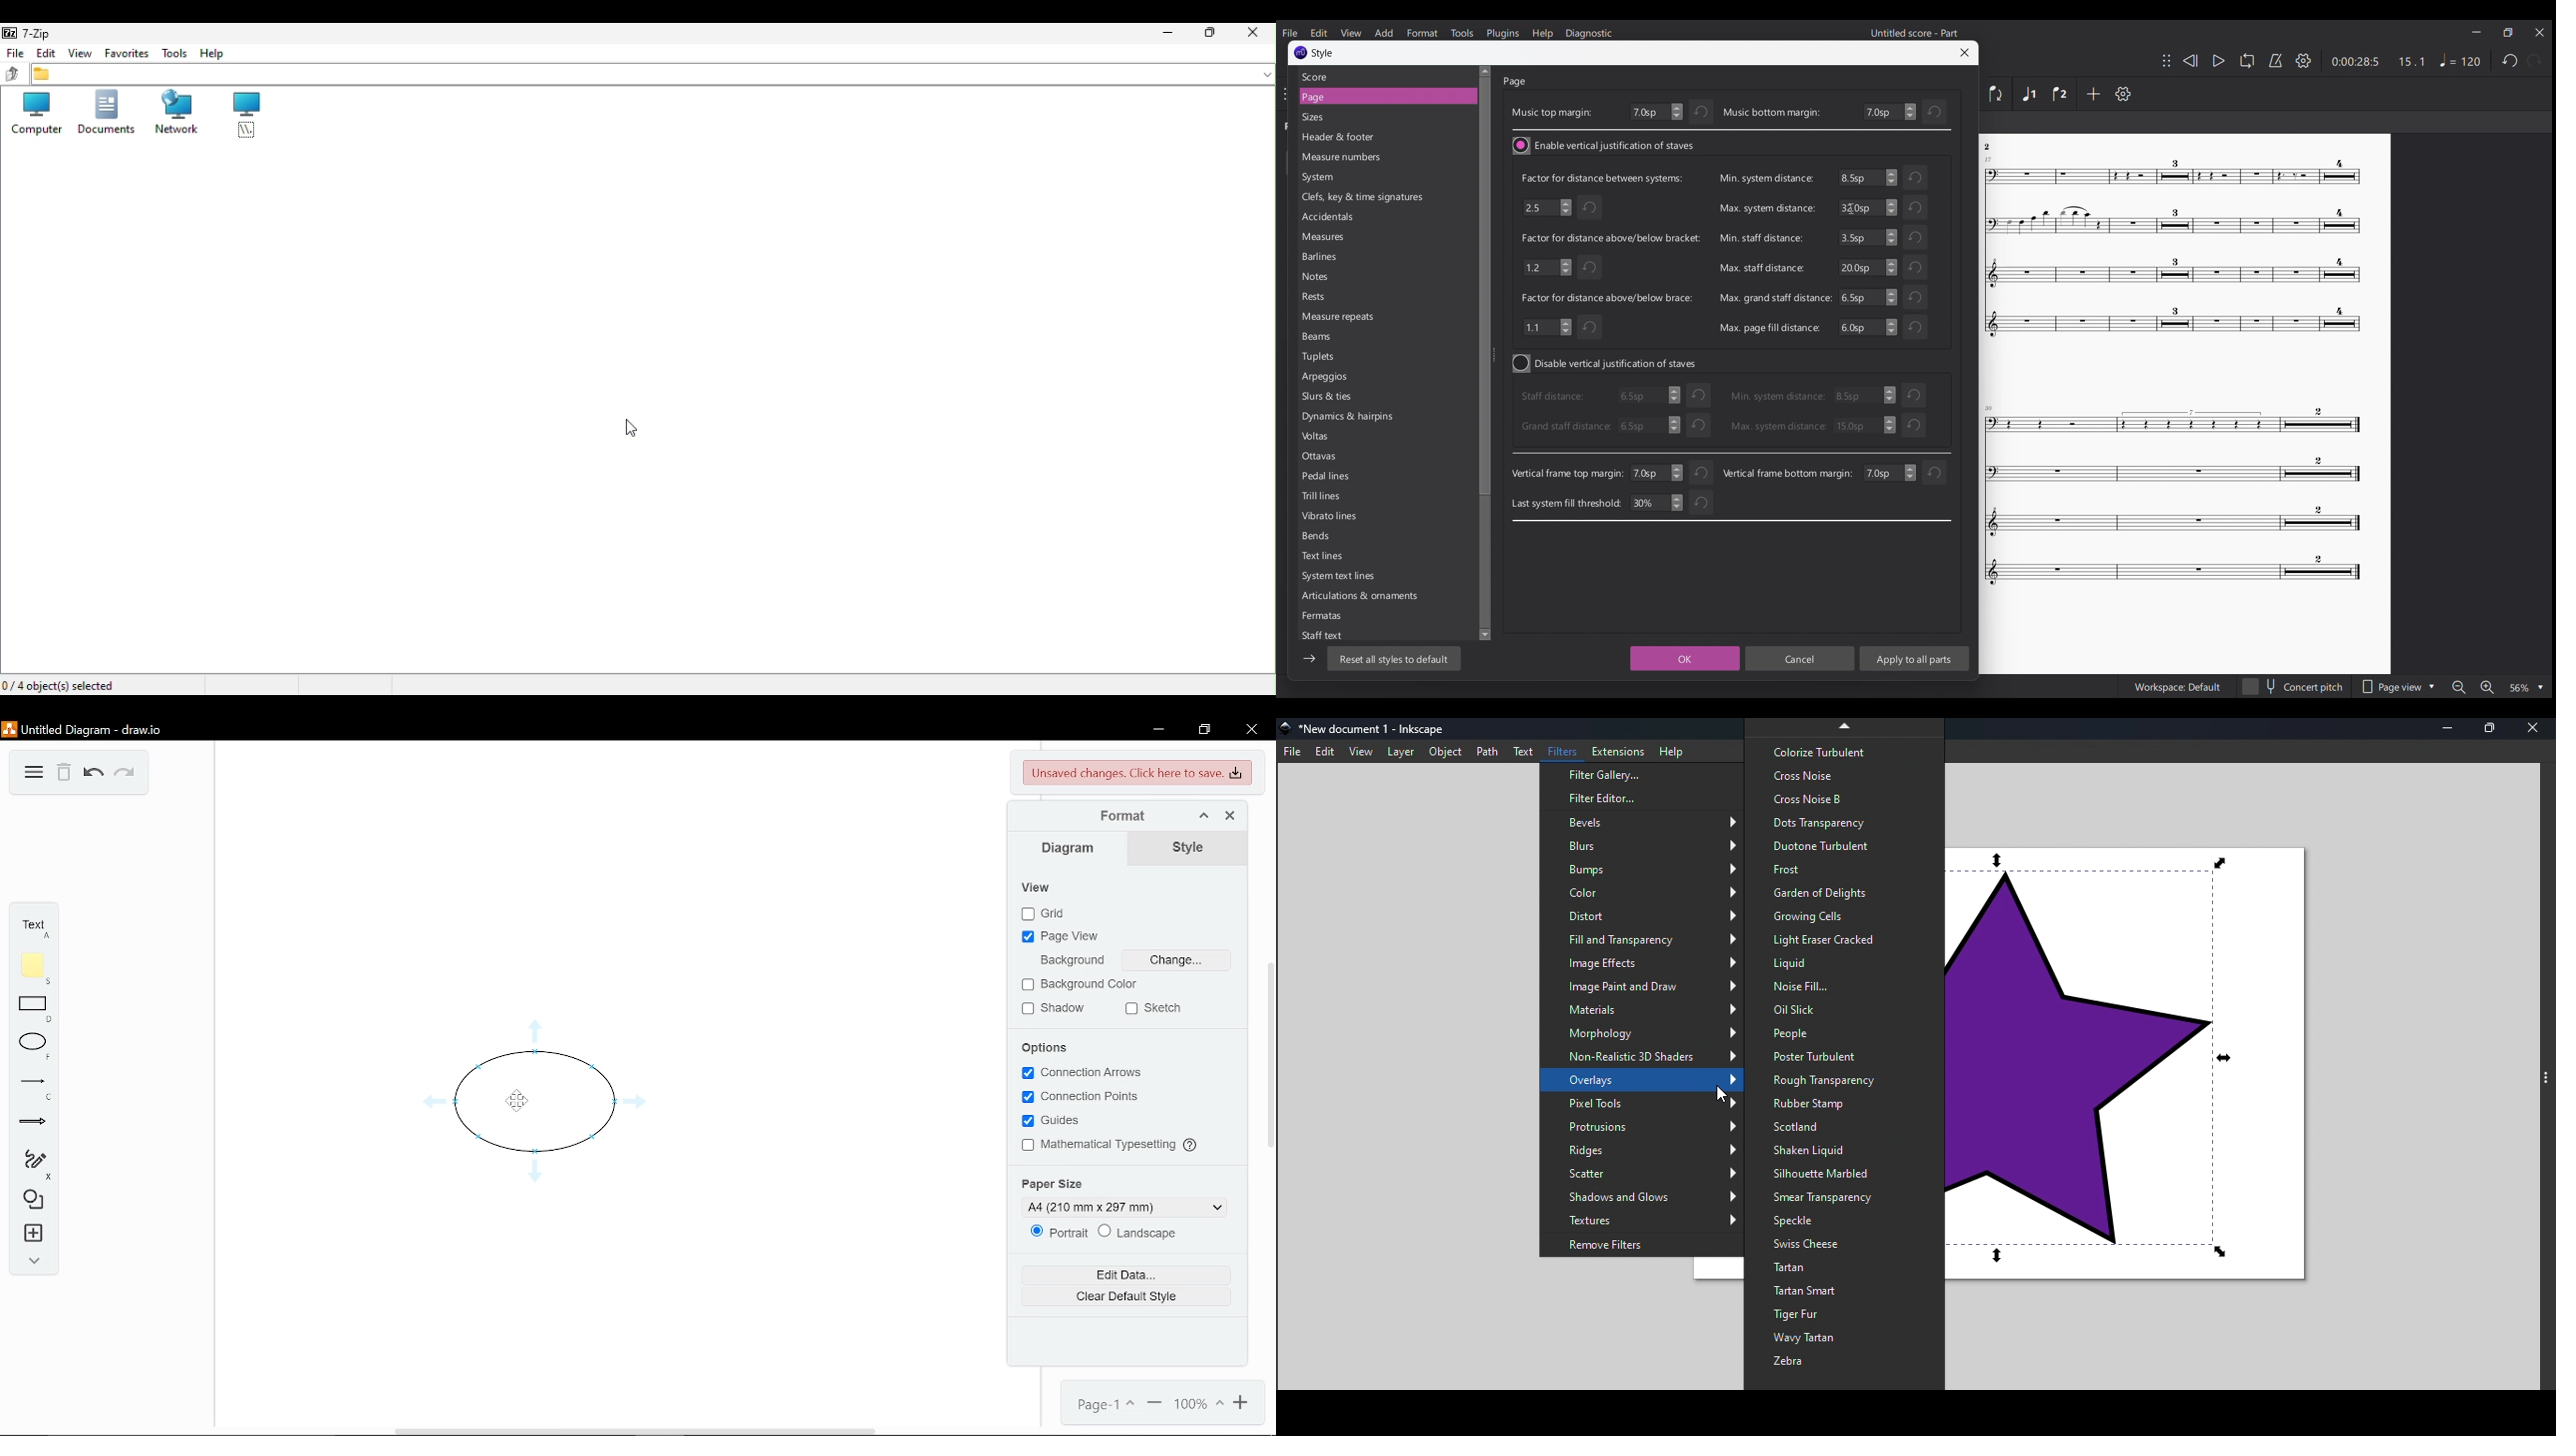  Describe the element at coordinates (1546, 206) in the screenshot. I see `2.5` at that location.